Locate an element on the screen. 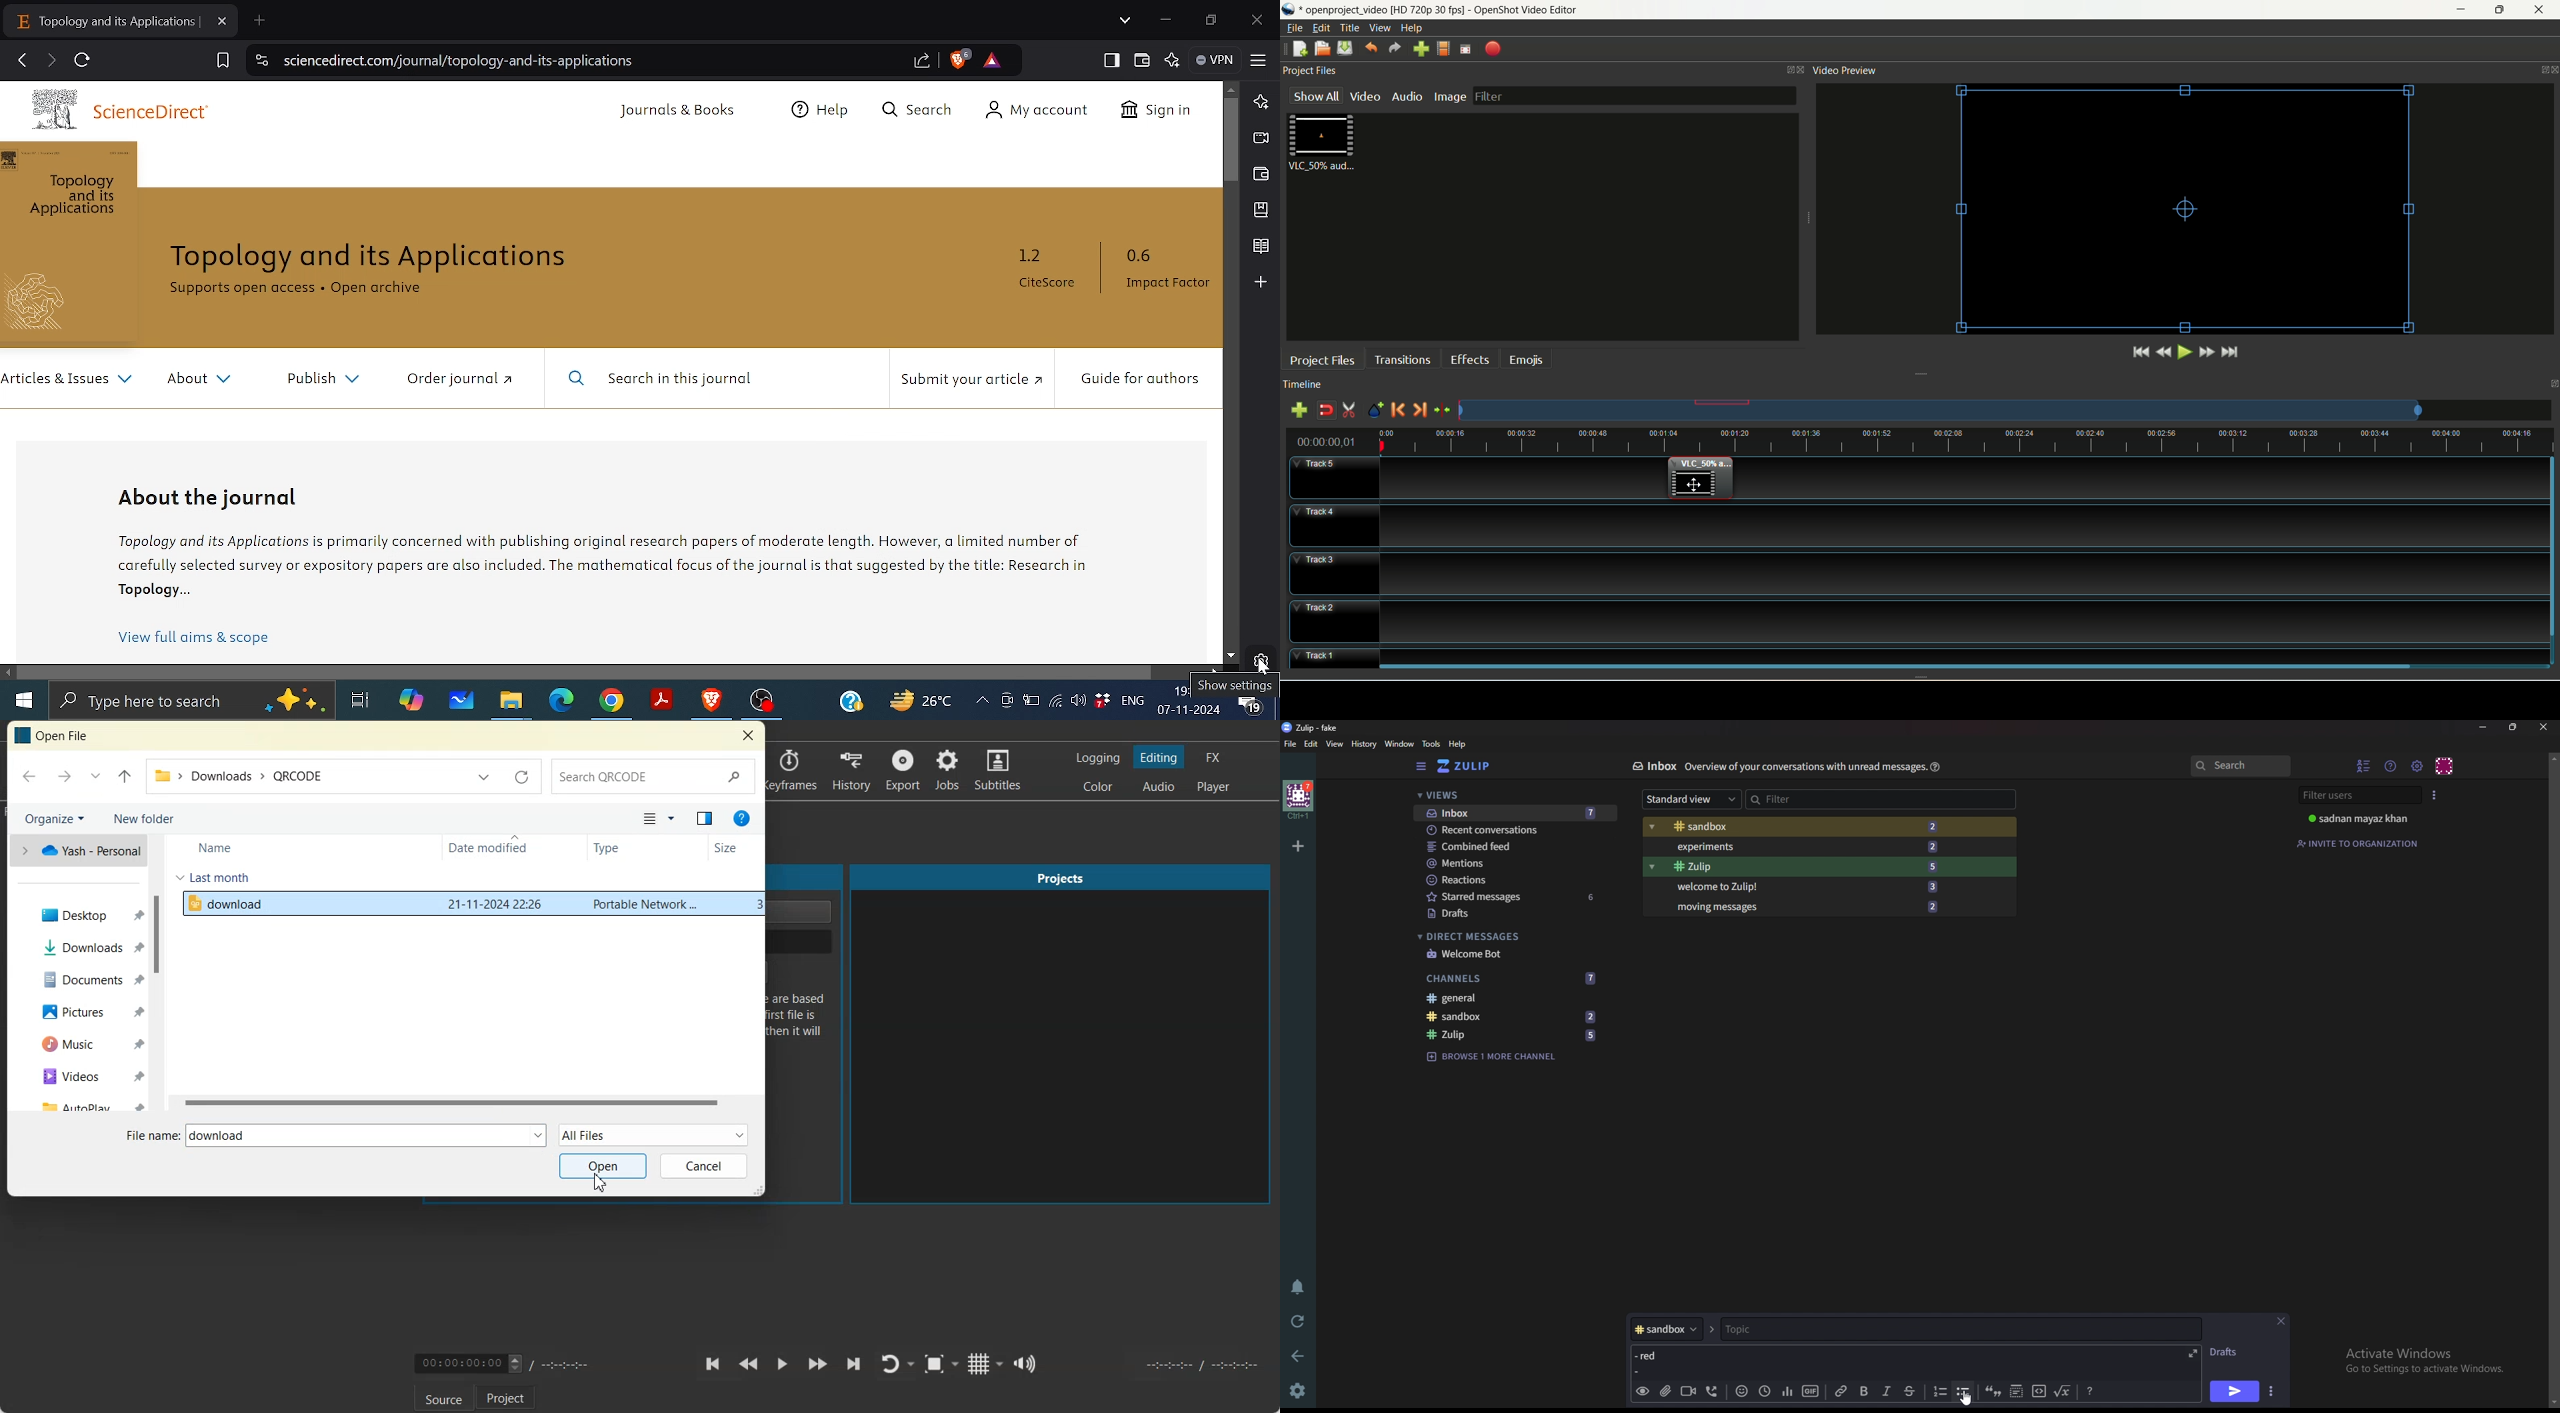  Panel control menu is located at coordinates (2545, 71).